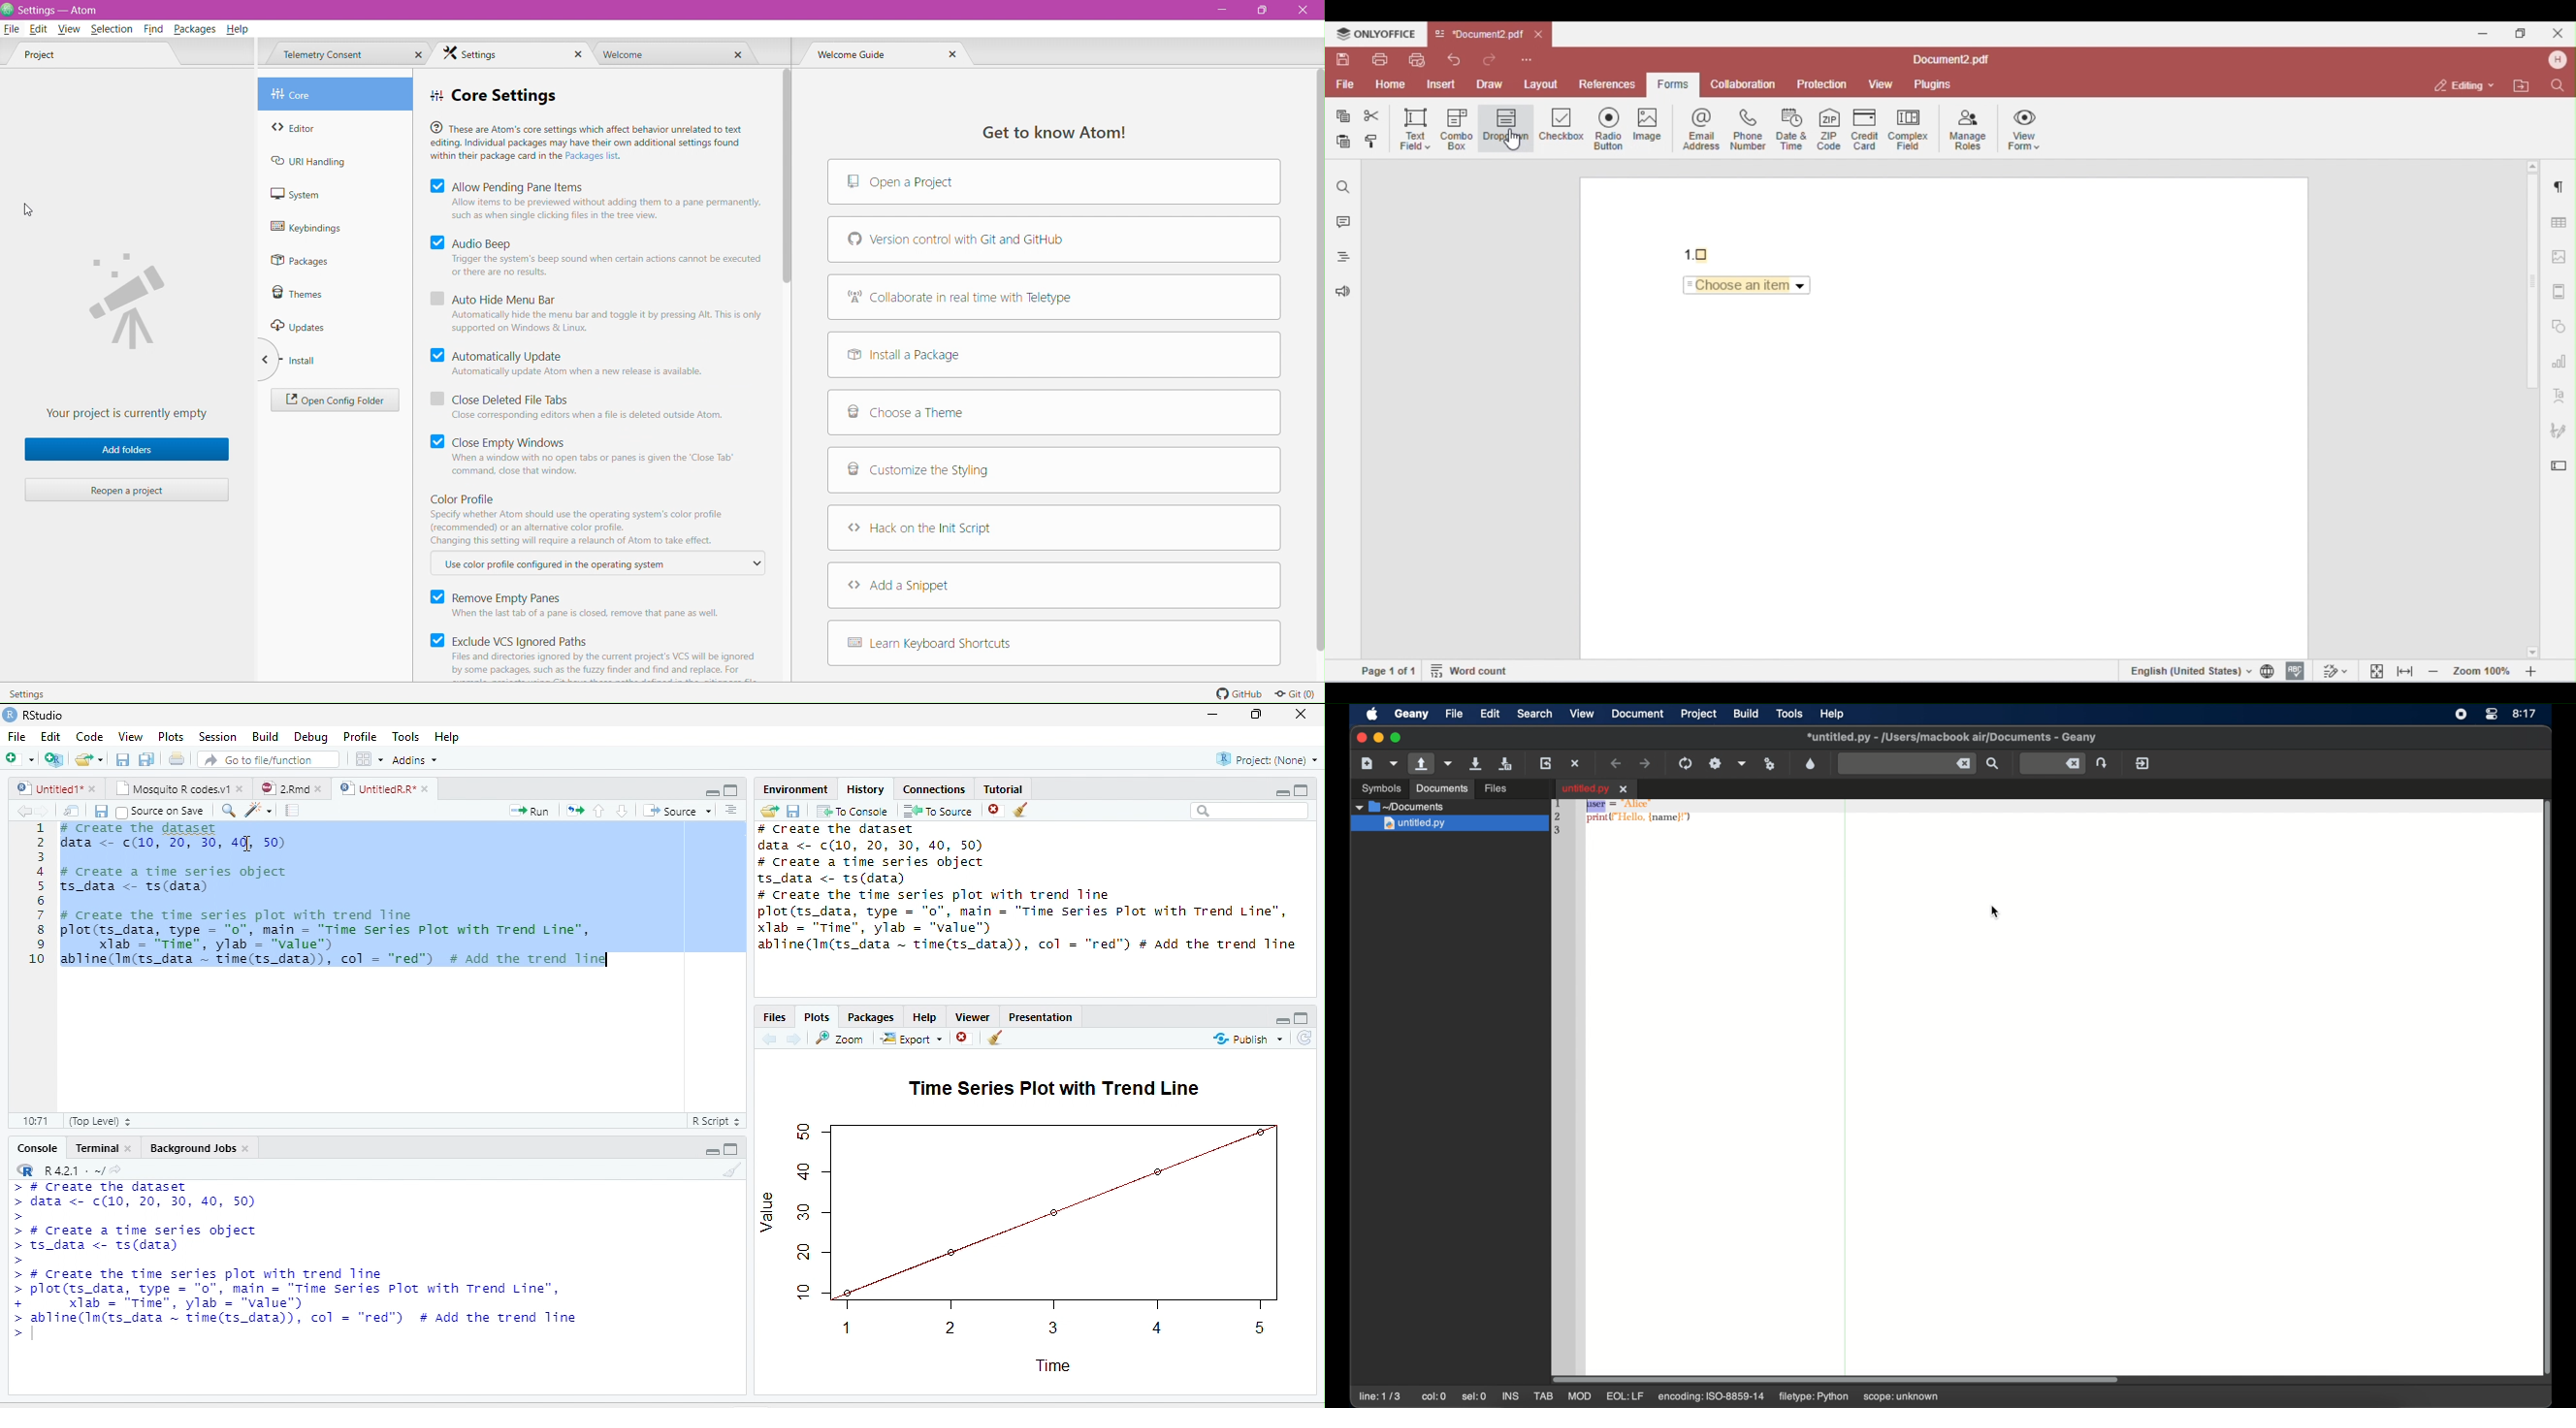  Describe the element at coordinates (89, 10) in the screenshot. I see `Telemetry consent - Atom` at that location.